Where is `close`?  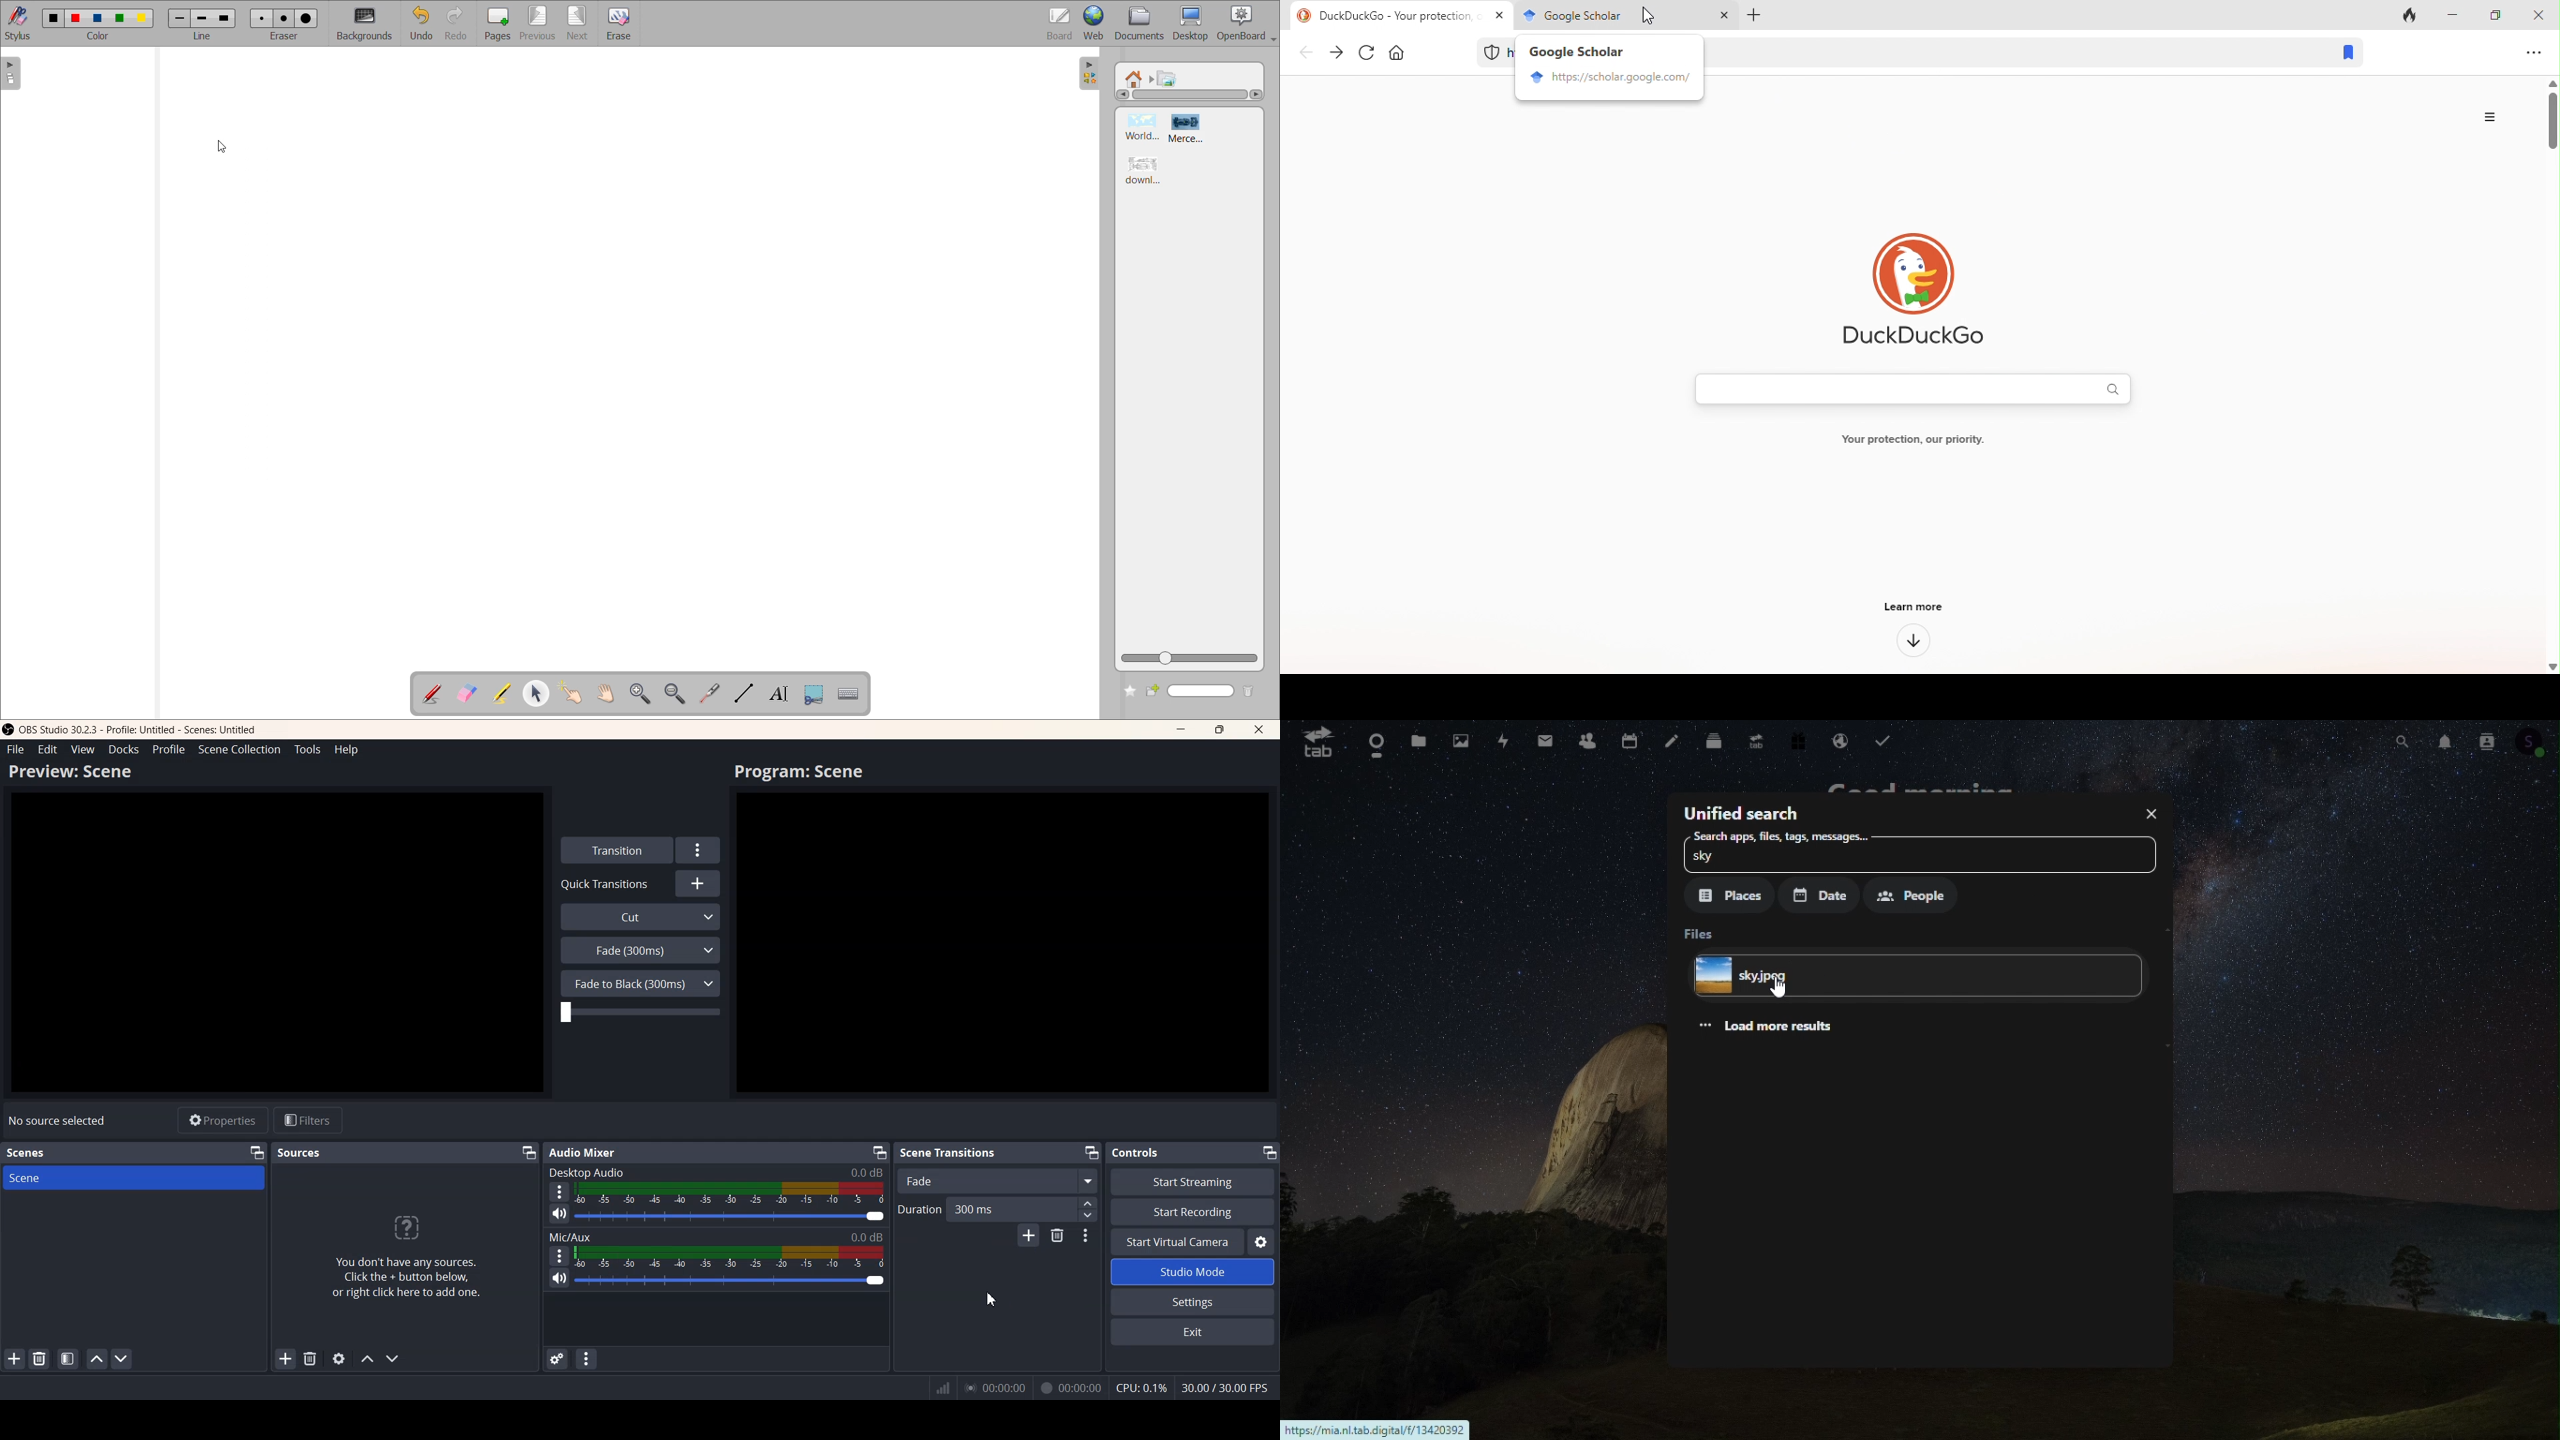 close is located at coordinates (1723, 17).